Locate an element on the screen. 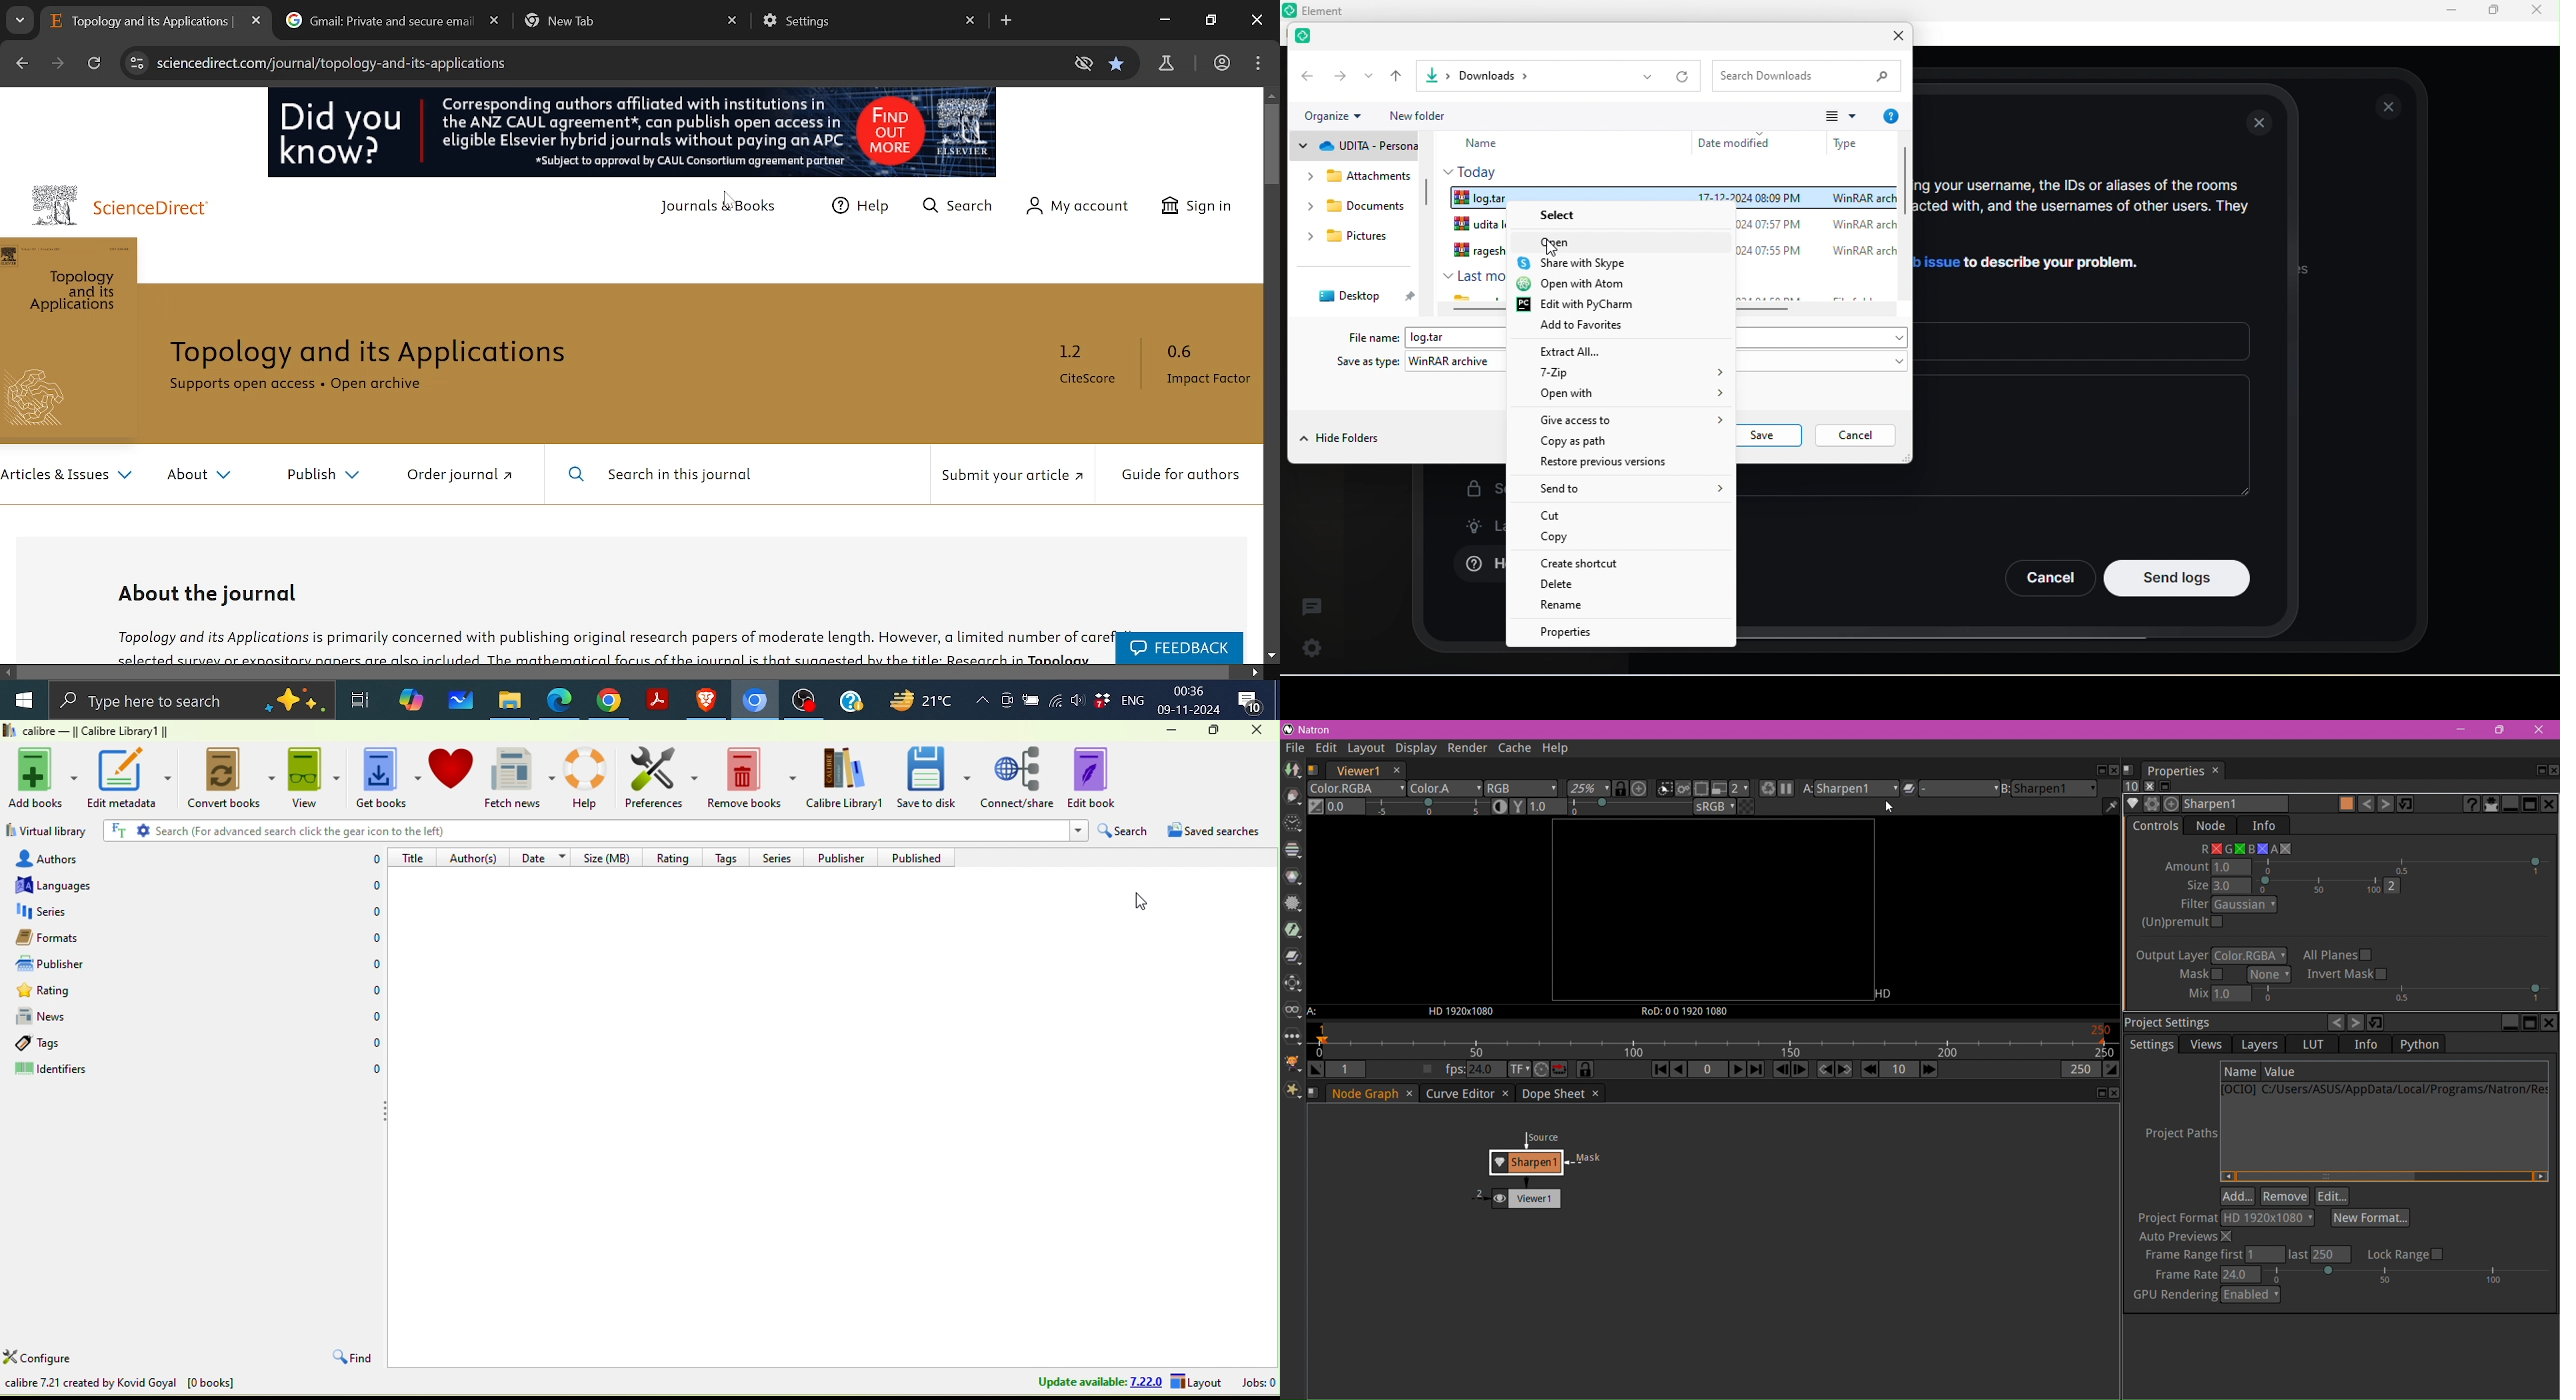 The image size is (2576, 1400). cursor movement is located at coordinates (1554, 249).